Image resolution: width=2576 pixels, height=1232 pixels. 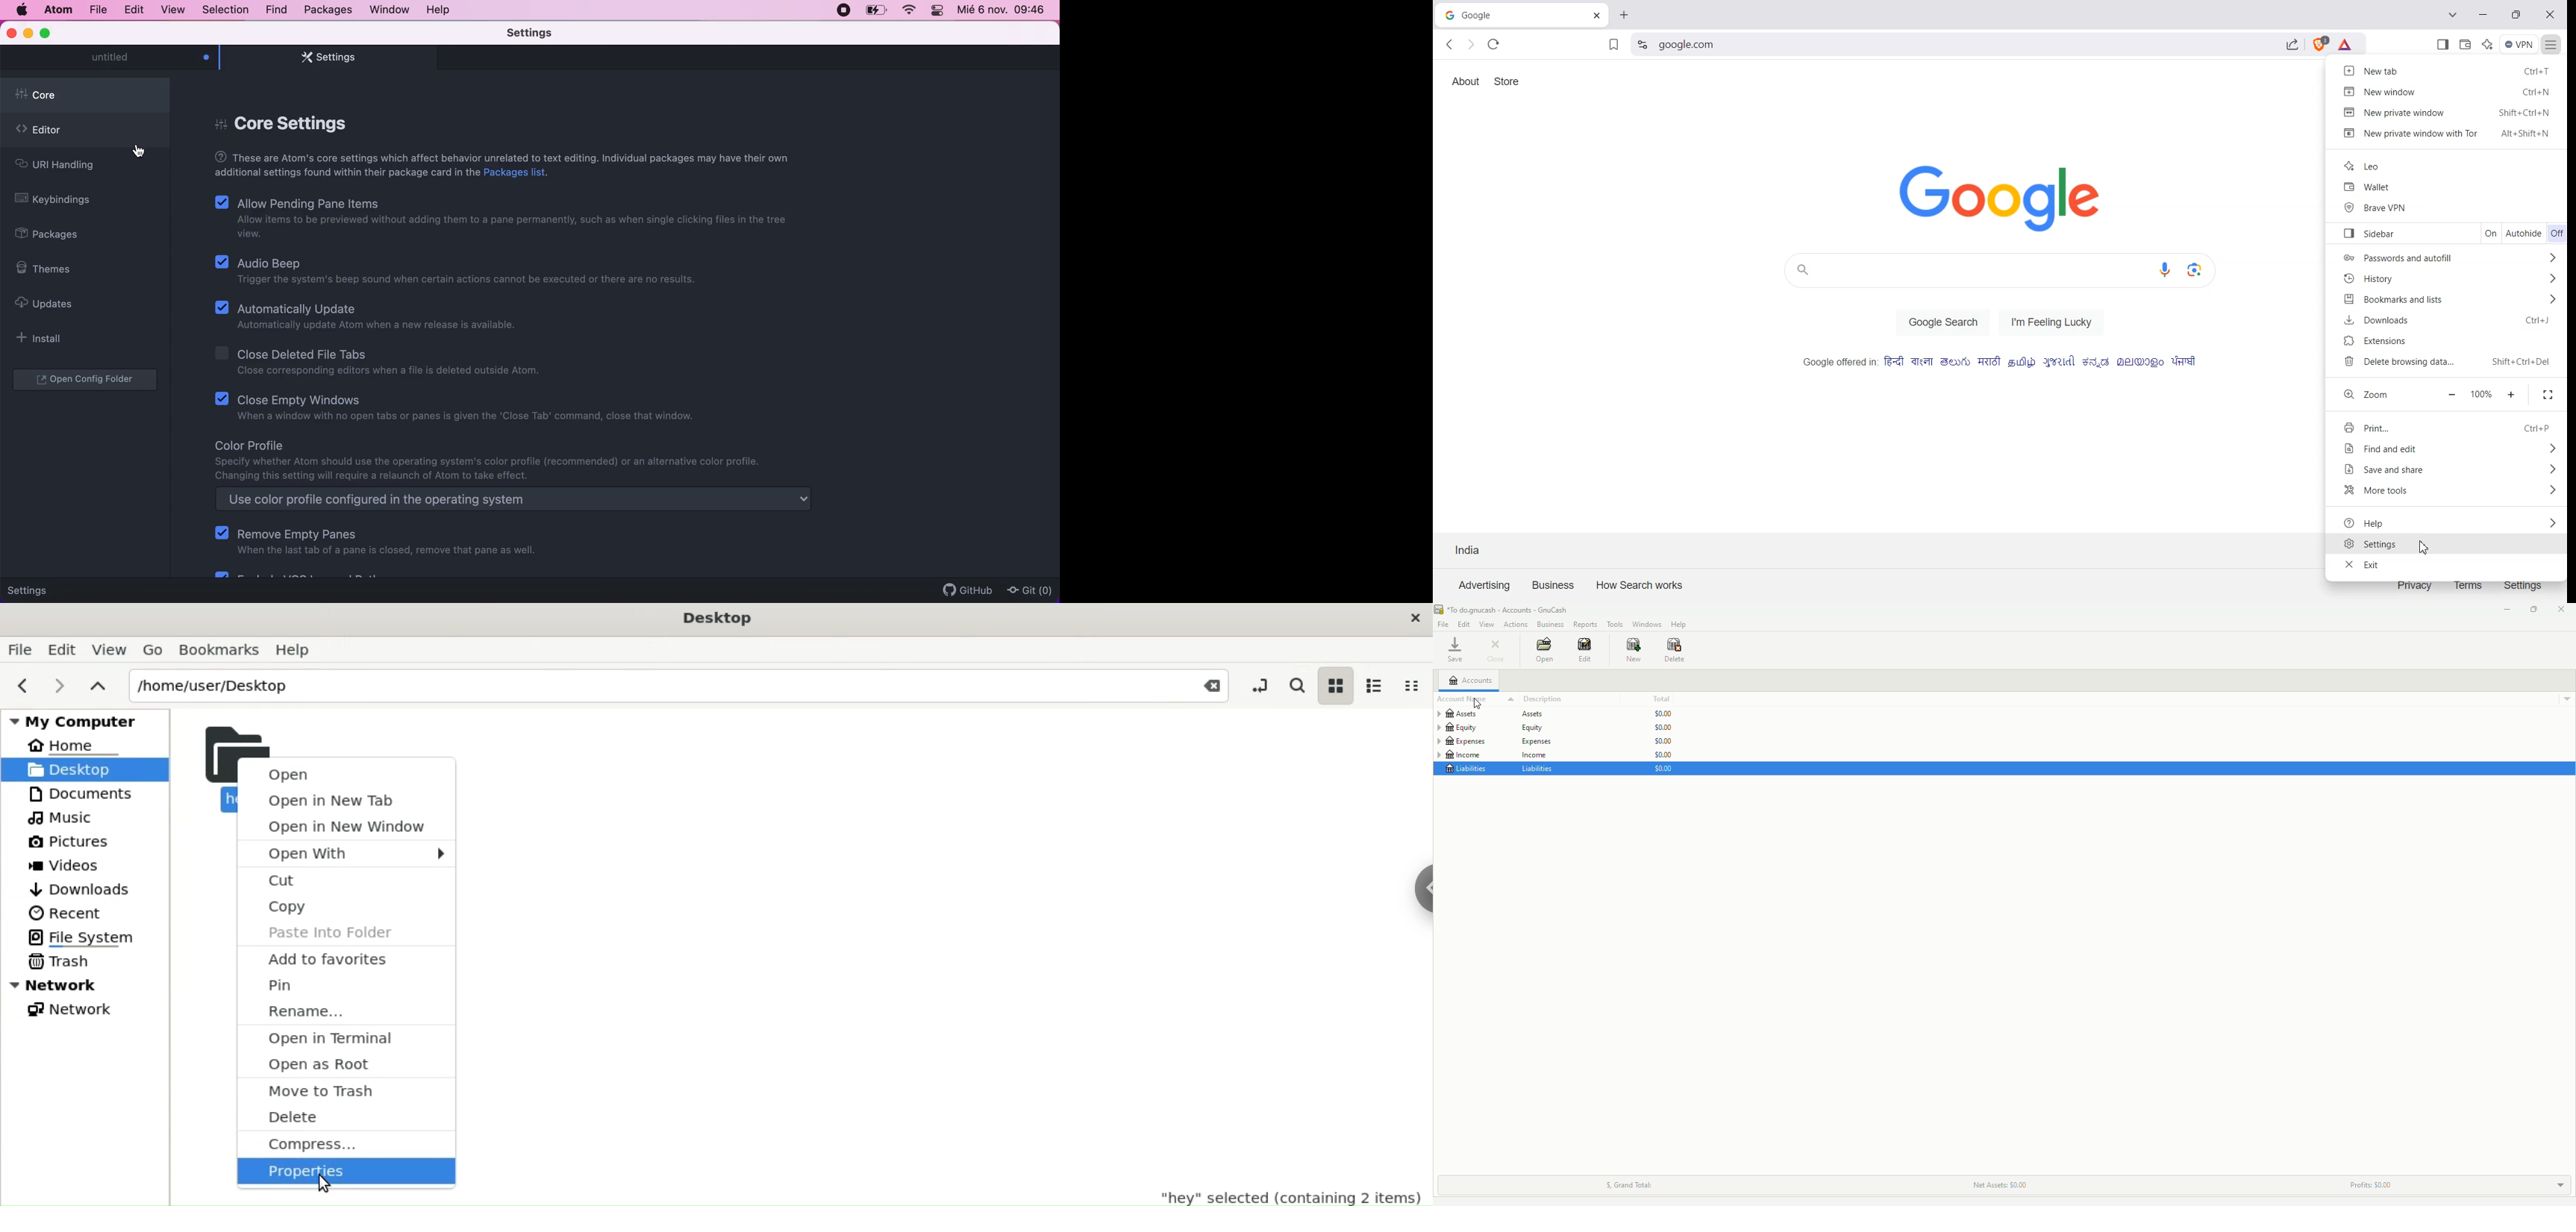 I want to click on Share, so click(x=2293, y=46).